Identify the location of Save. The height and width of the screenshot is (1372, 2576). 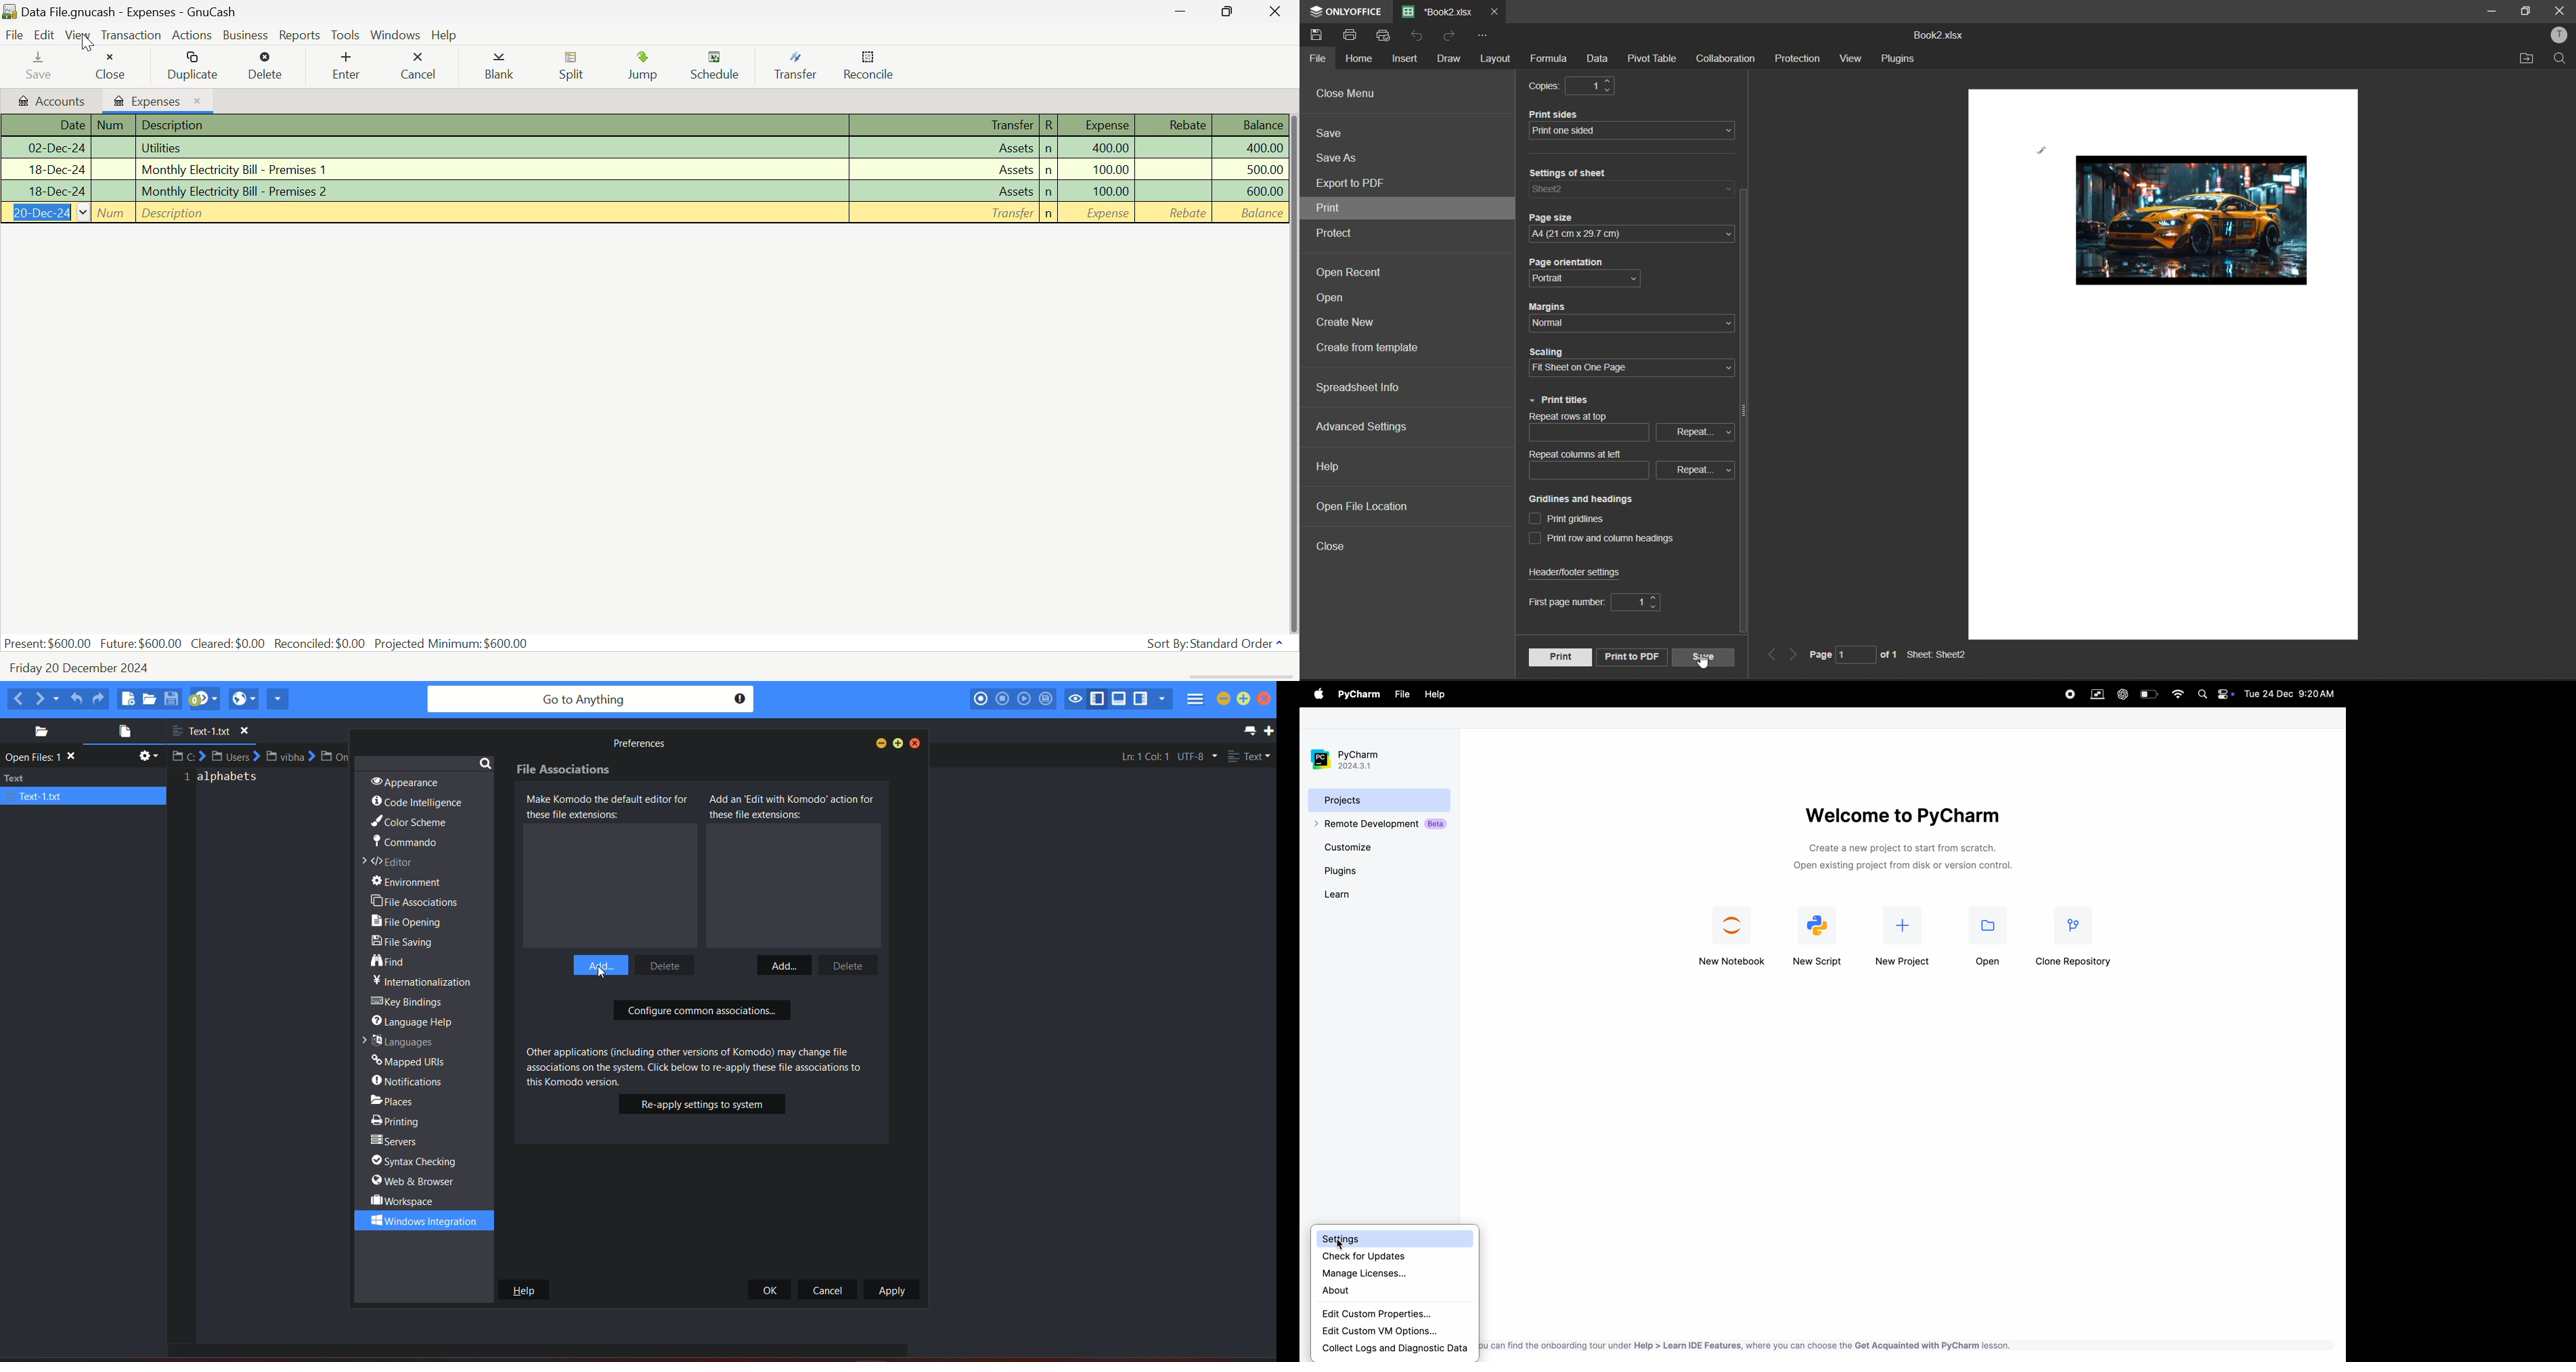
(41, 66).